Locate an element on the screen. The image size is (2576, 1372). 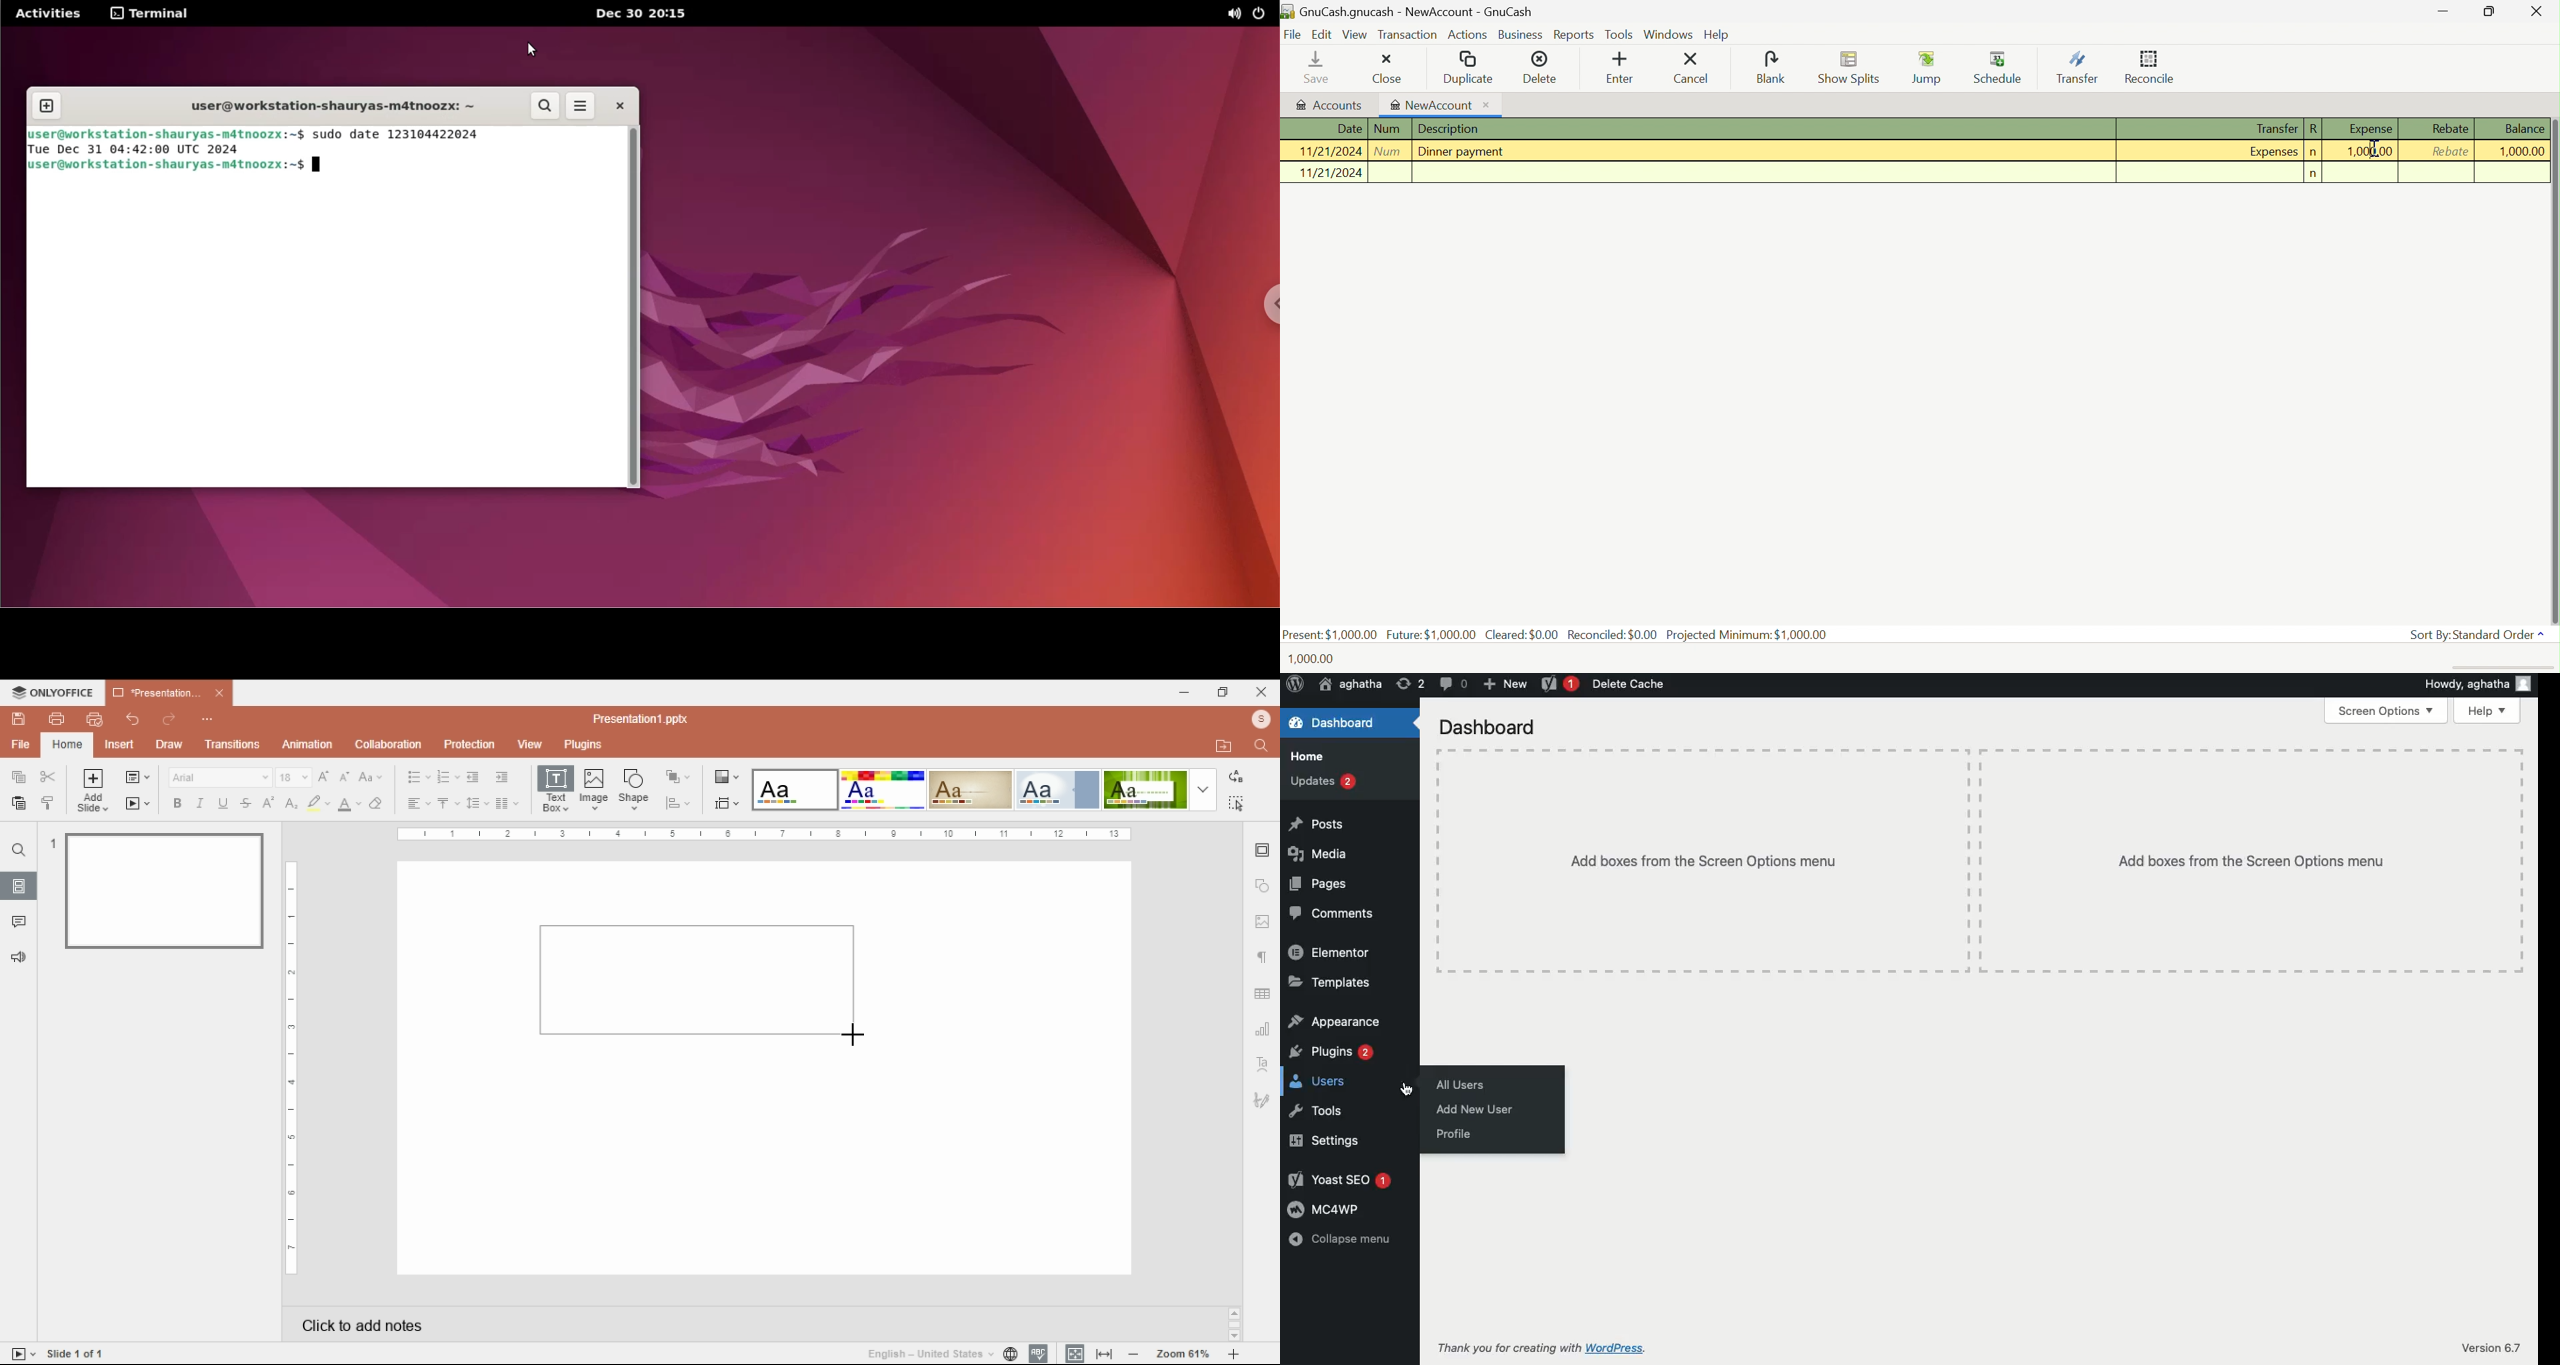
spell check is located at coordinates (1039, 1354).